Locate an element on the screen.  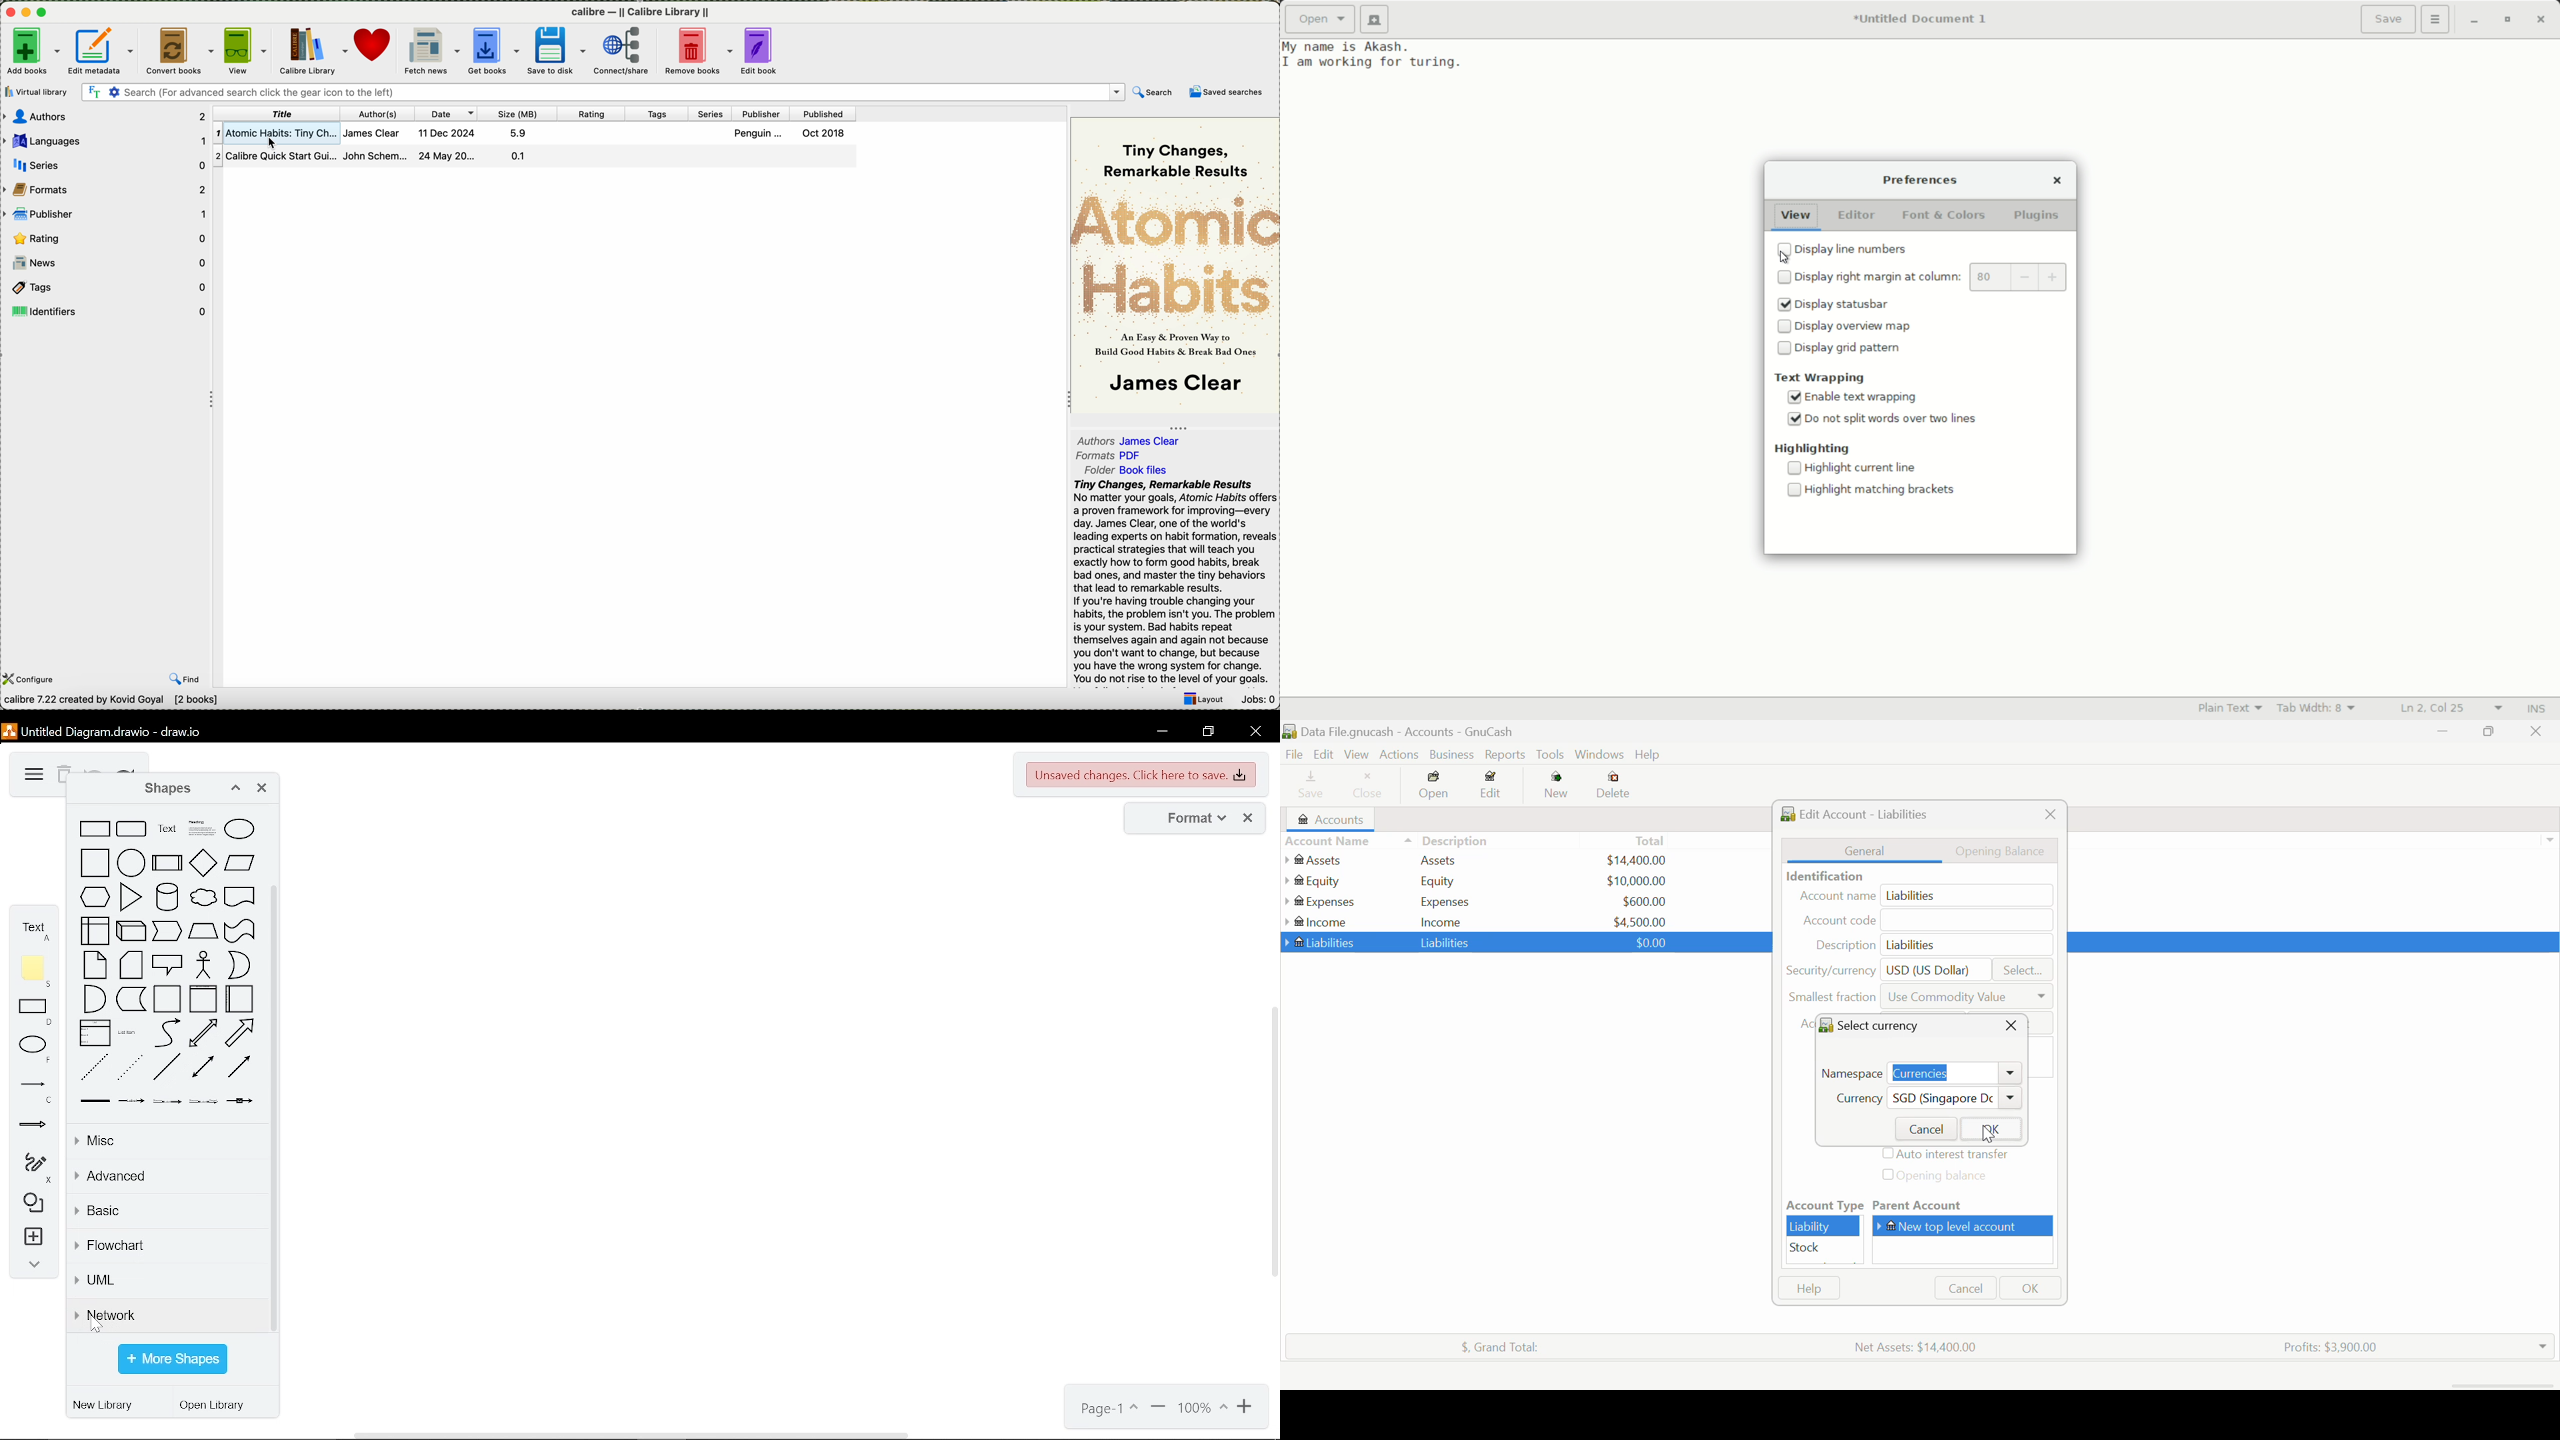
ellipse is located at coordinates (36, 1049).